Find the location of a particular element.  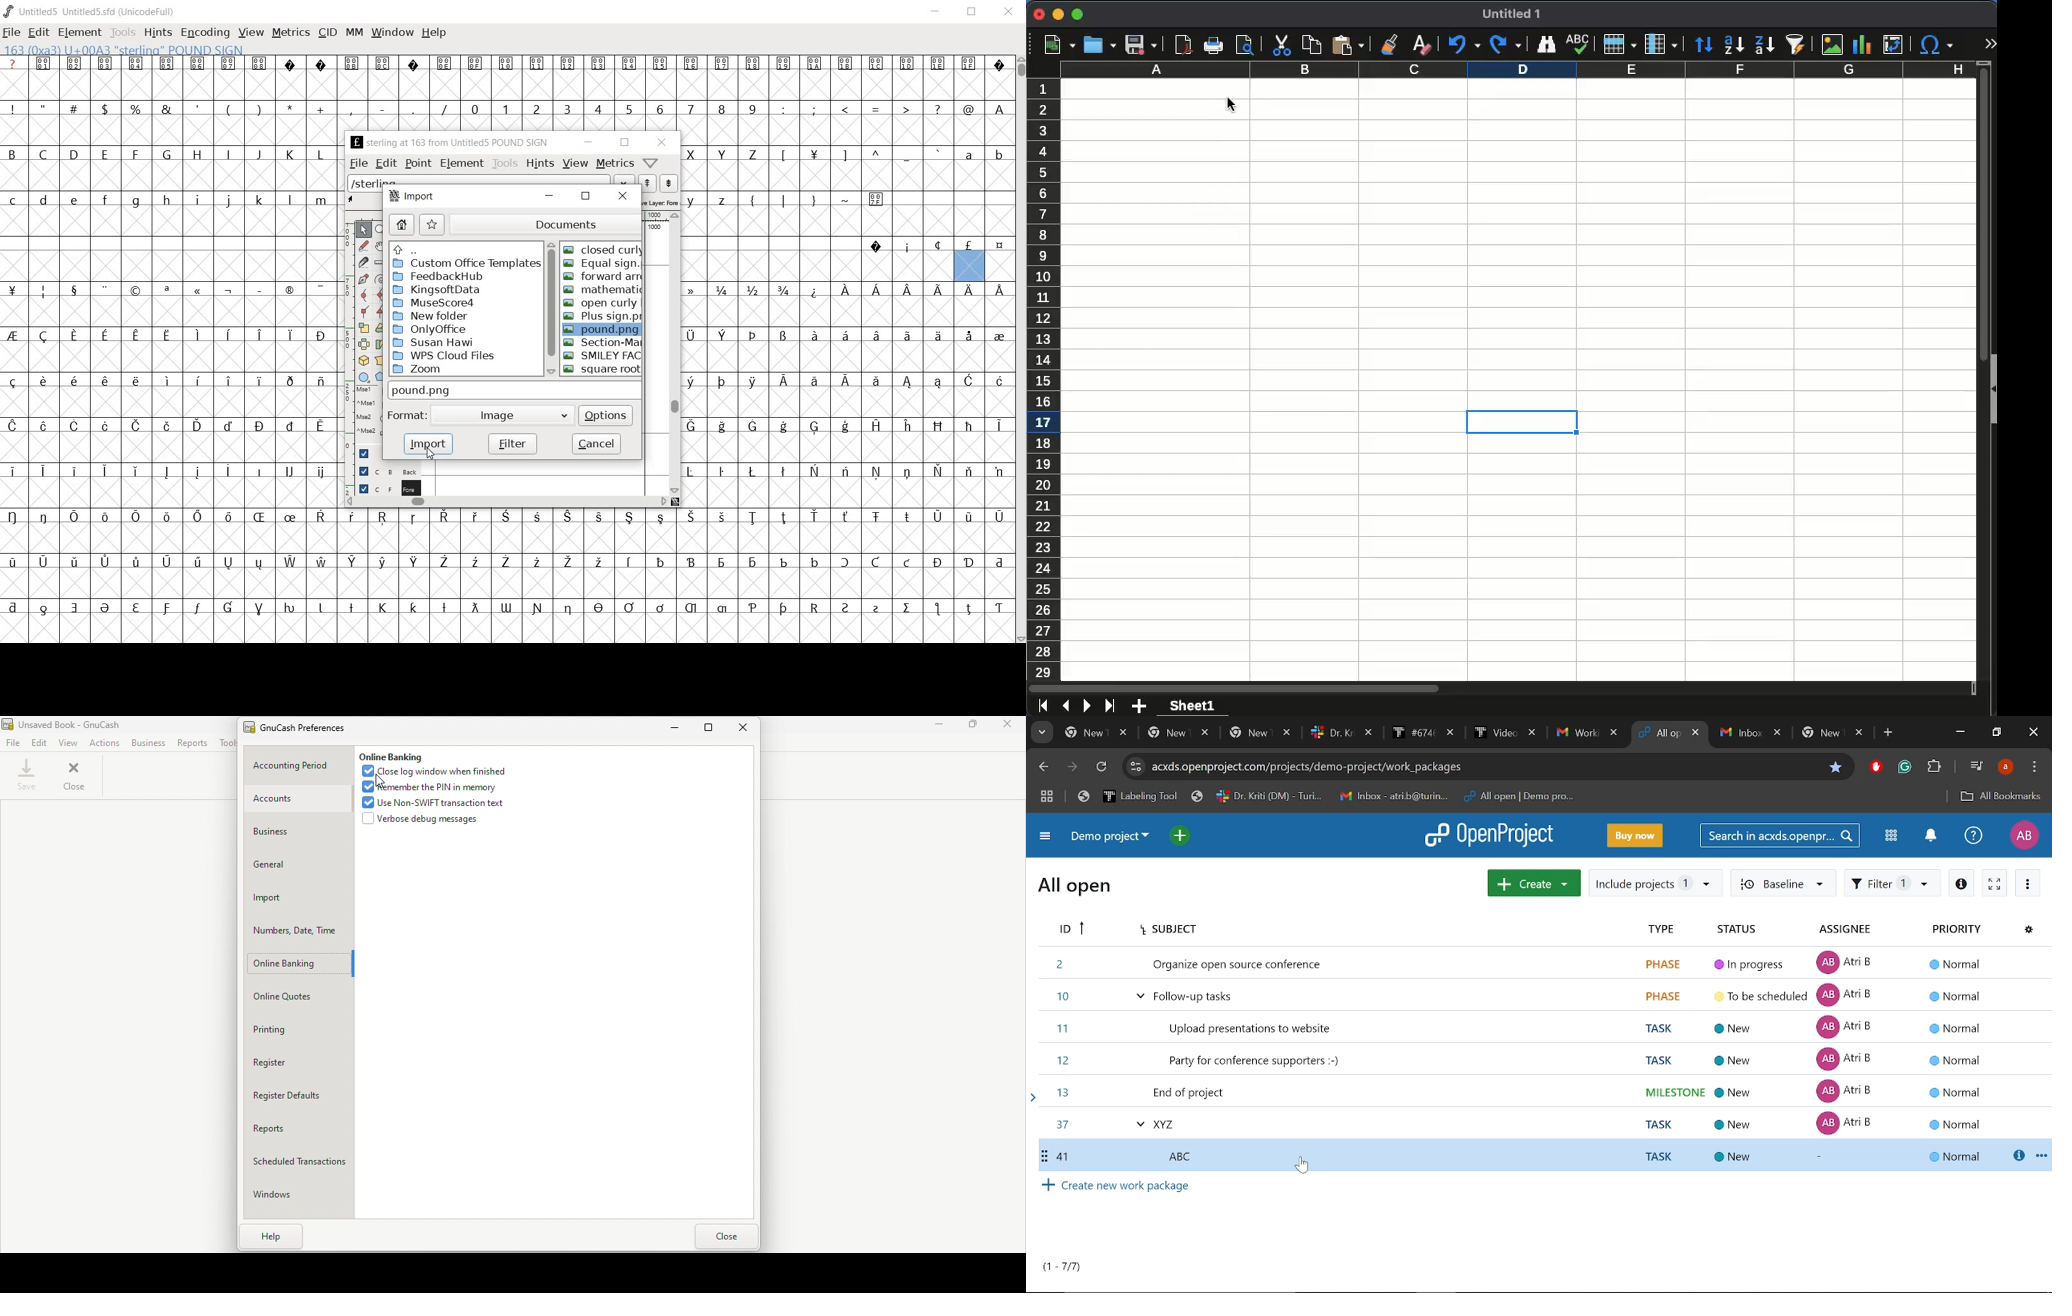

X is located at coordinates (694, 154).